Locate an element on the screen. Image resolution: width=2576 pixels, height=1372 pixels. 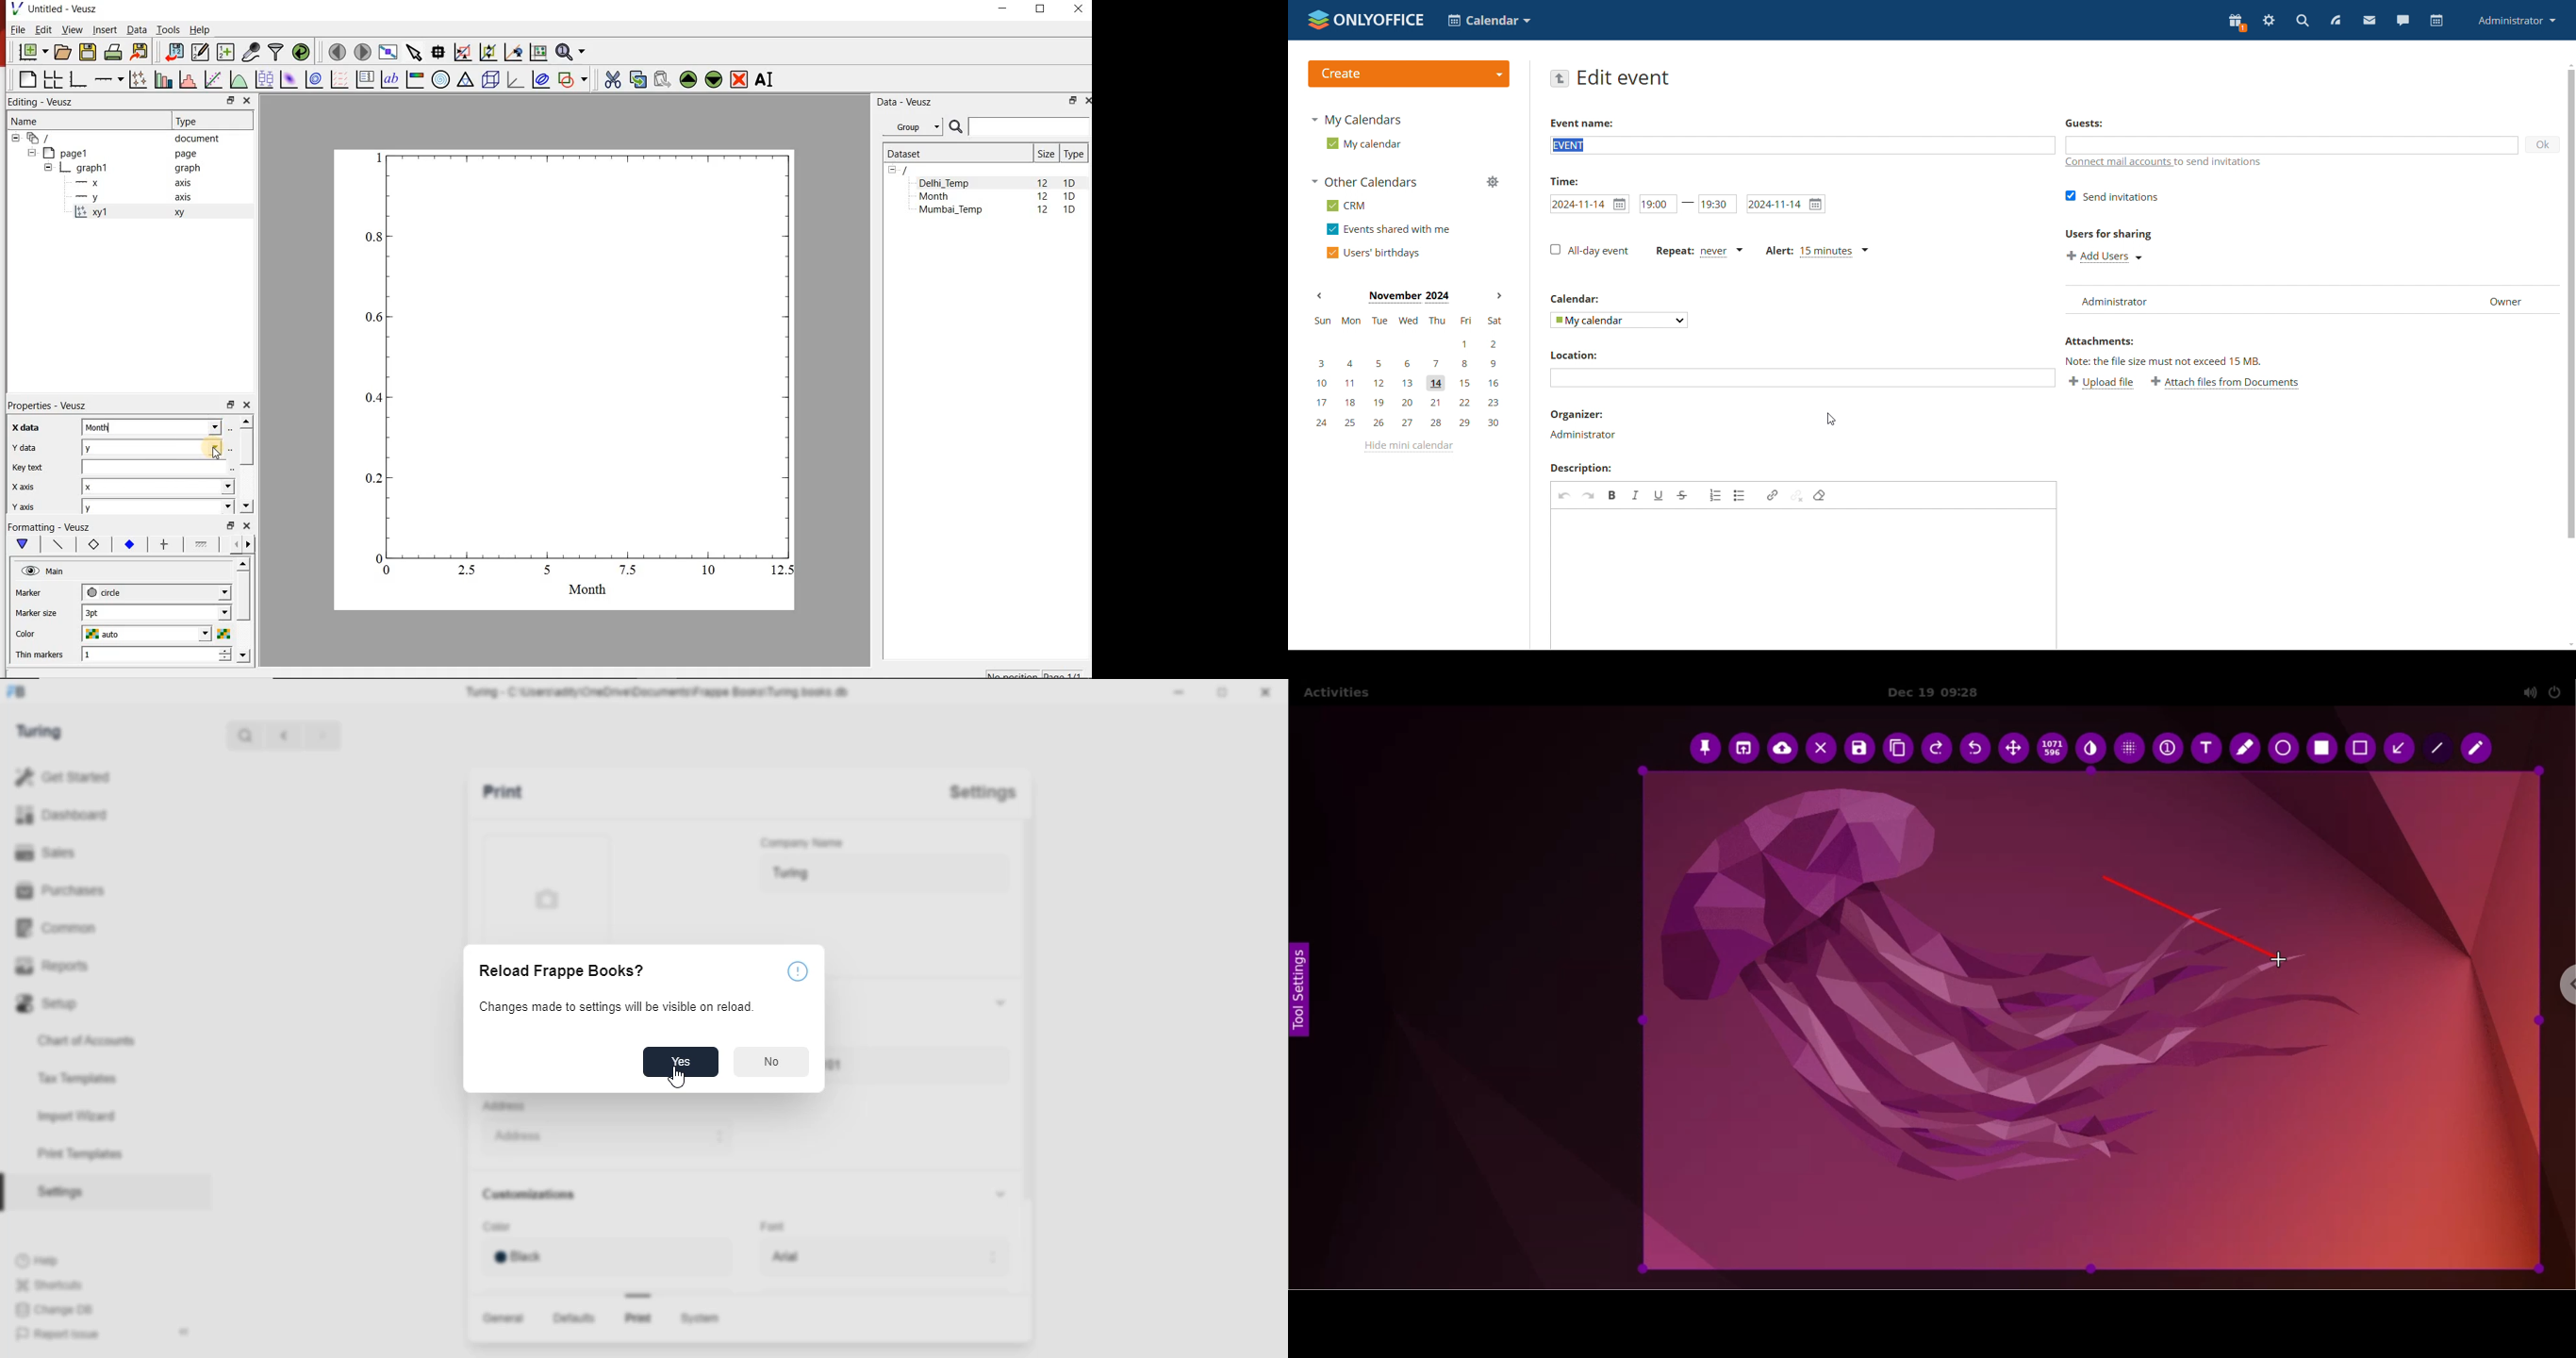
all-day event checkbox is located at coordinates (1589, 250).